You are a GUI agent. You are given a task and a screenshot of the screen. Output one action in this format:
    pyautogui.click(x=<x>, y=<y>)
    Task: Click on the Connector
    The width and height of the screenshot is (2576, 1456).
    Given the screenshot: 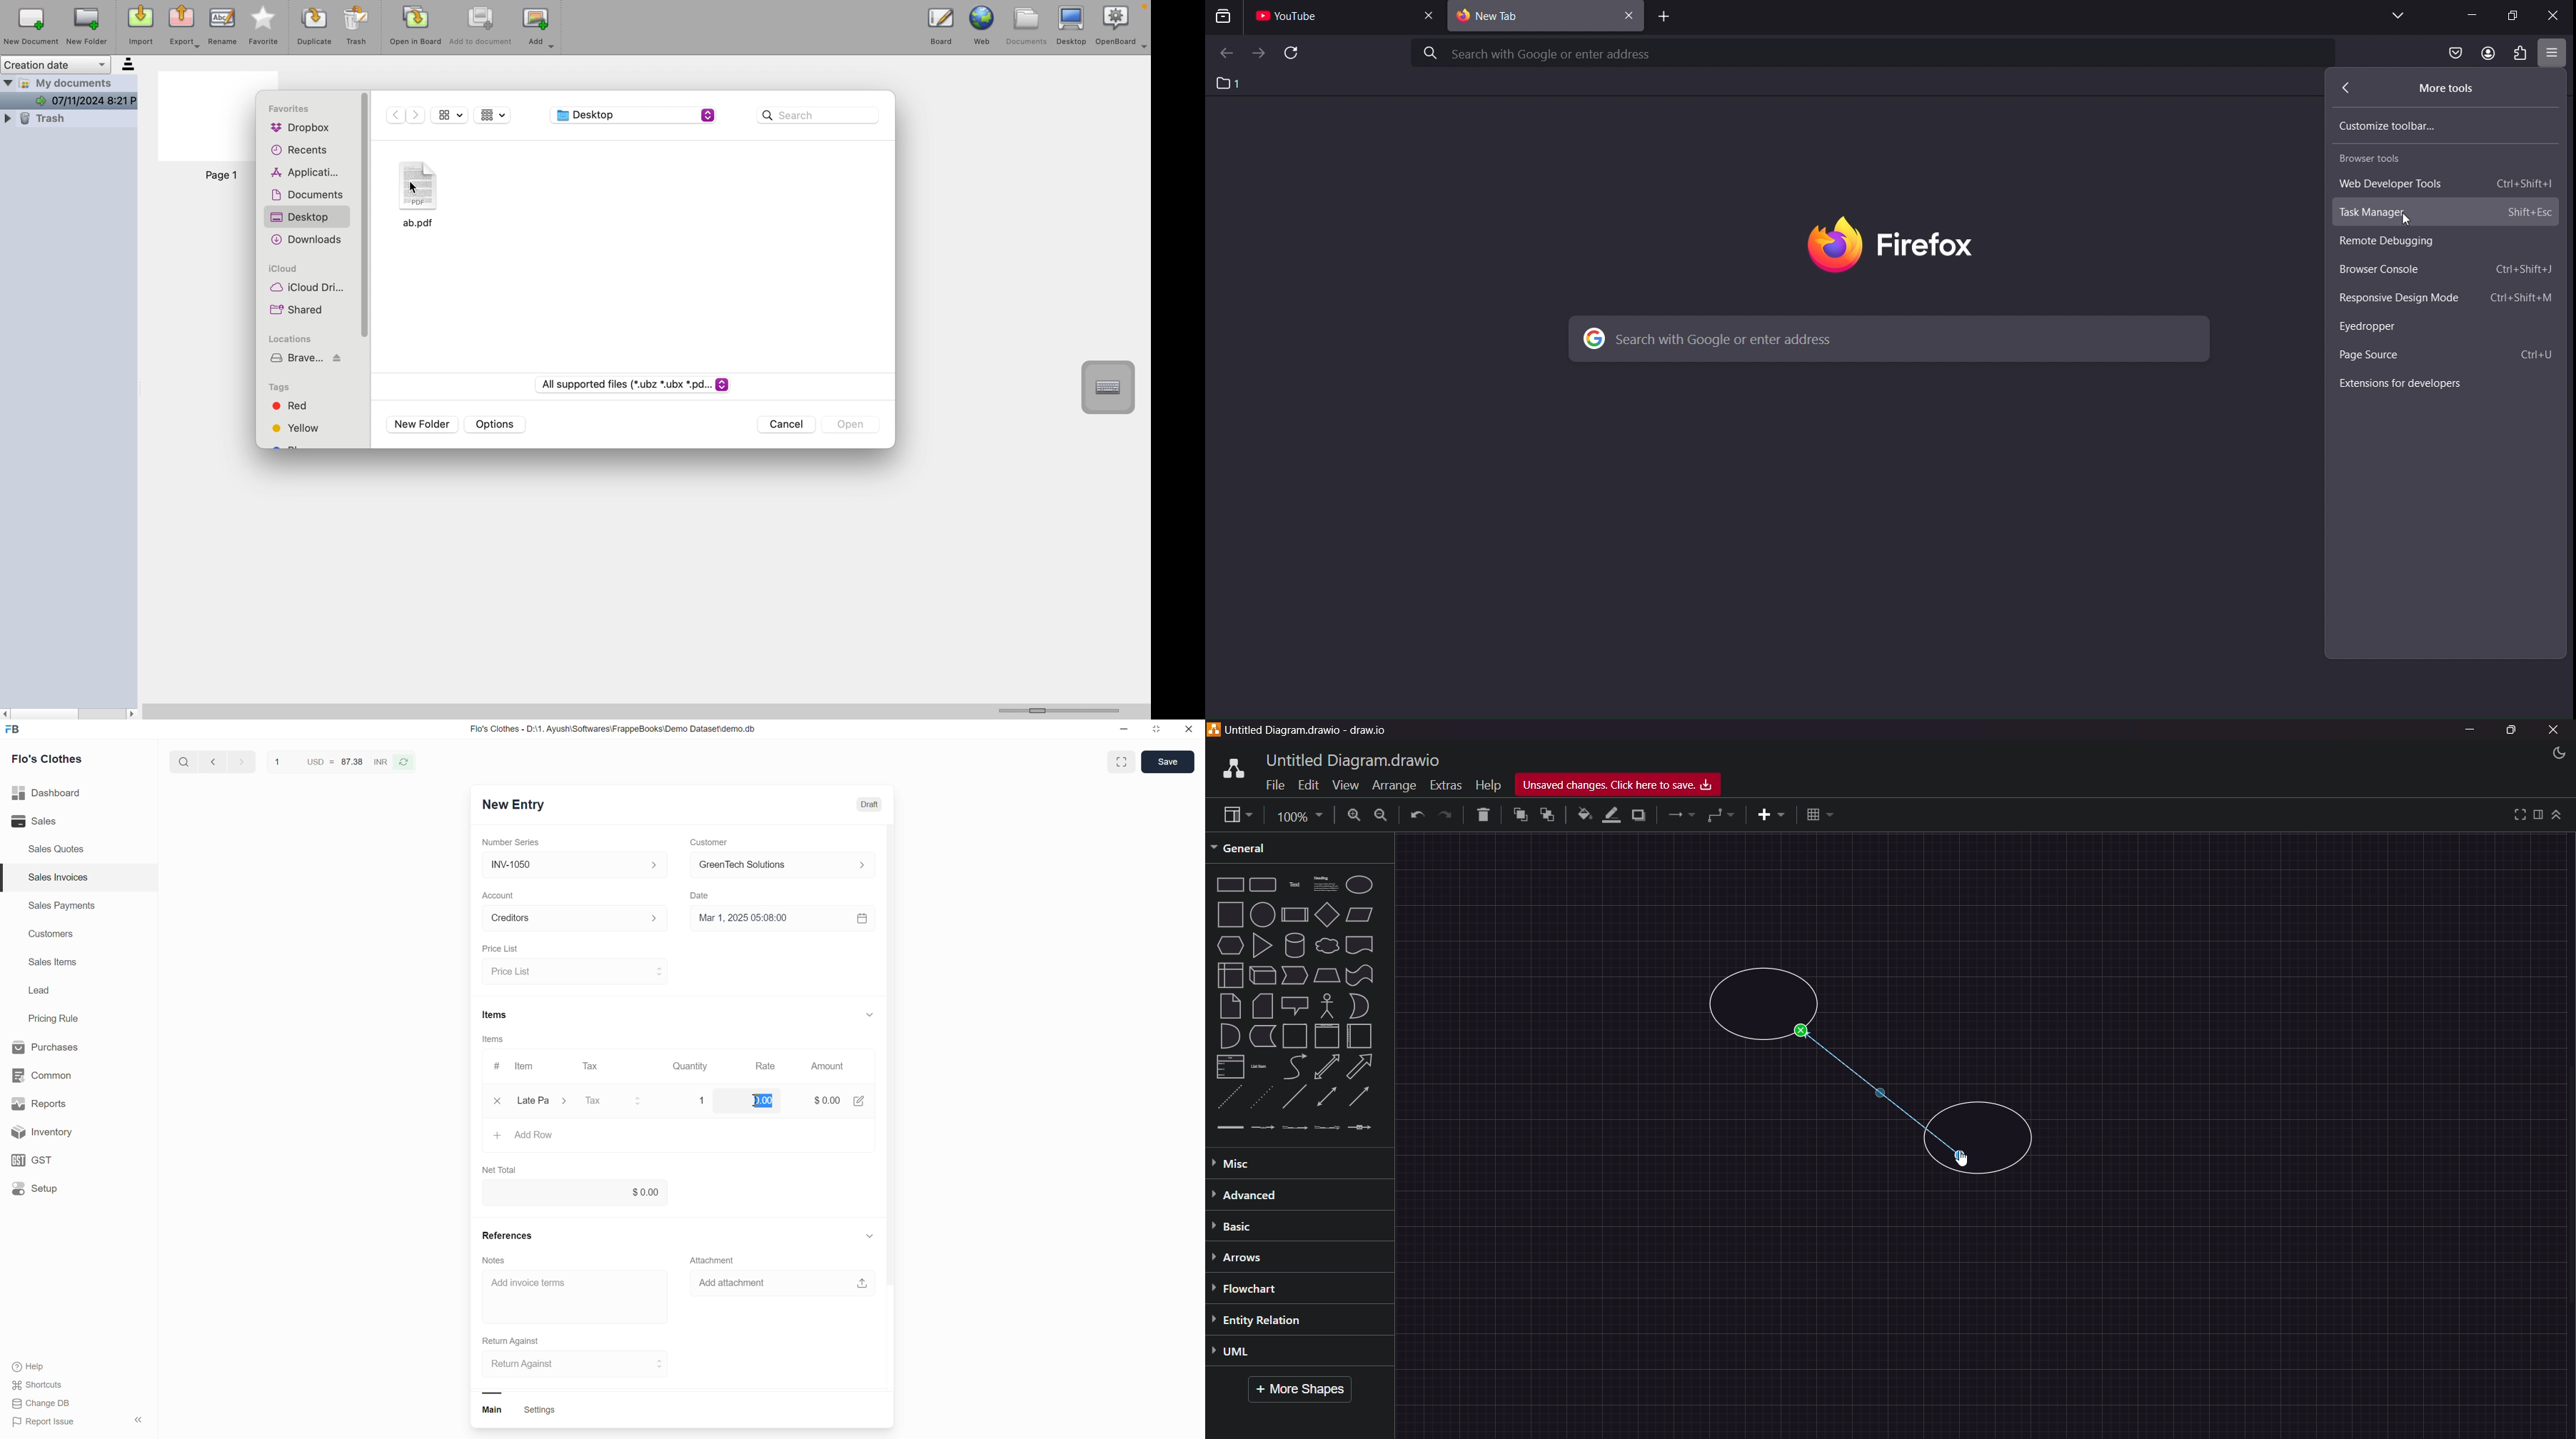 What is the action you would take?
    pyautogui.click(x=1878, y=1091)
    